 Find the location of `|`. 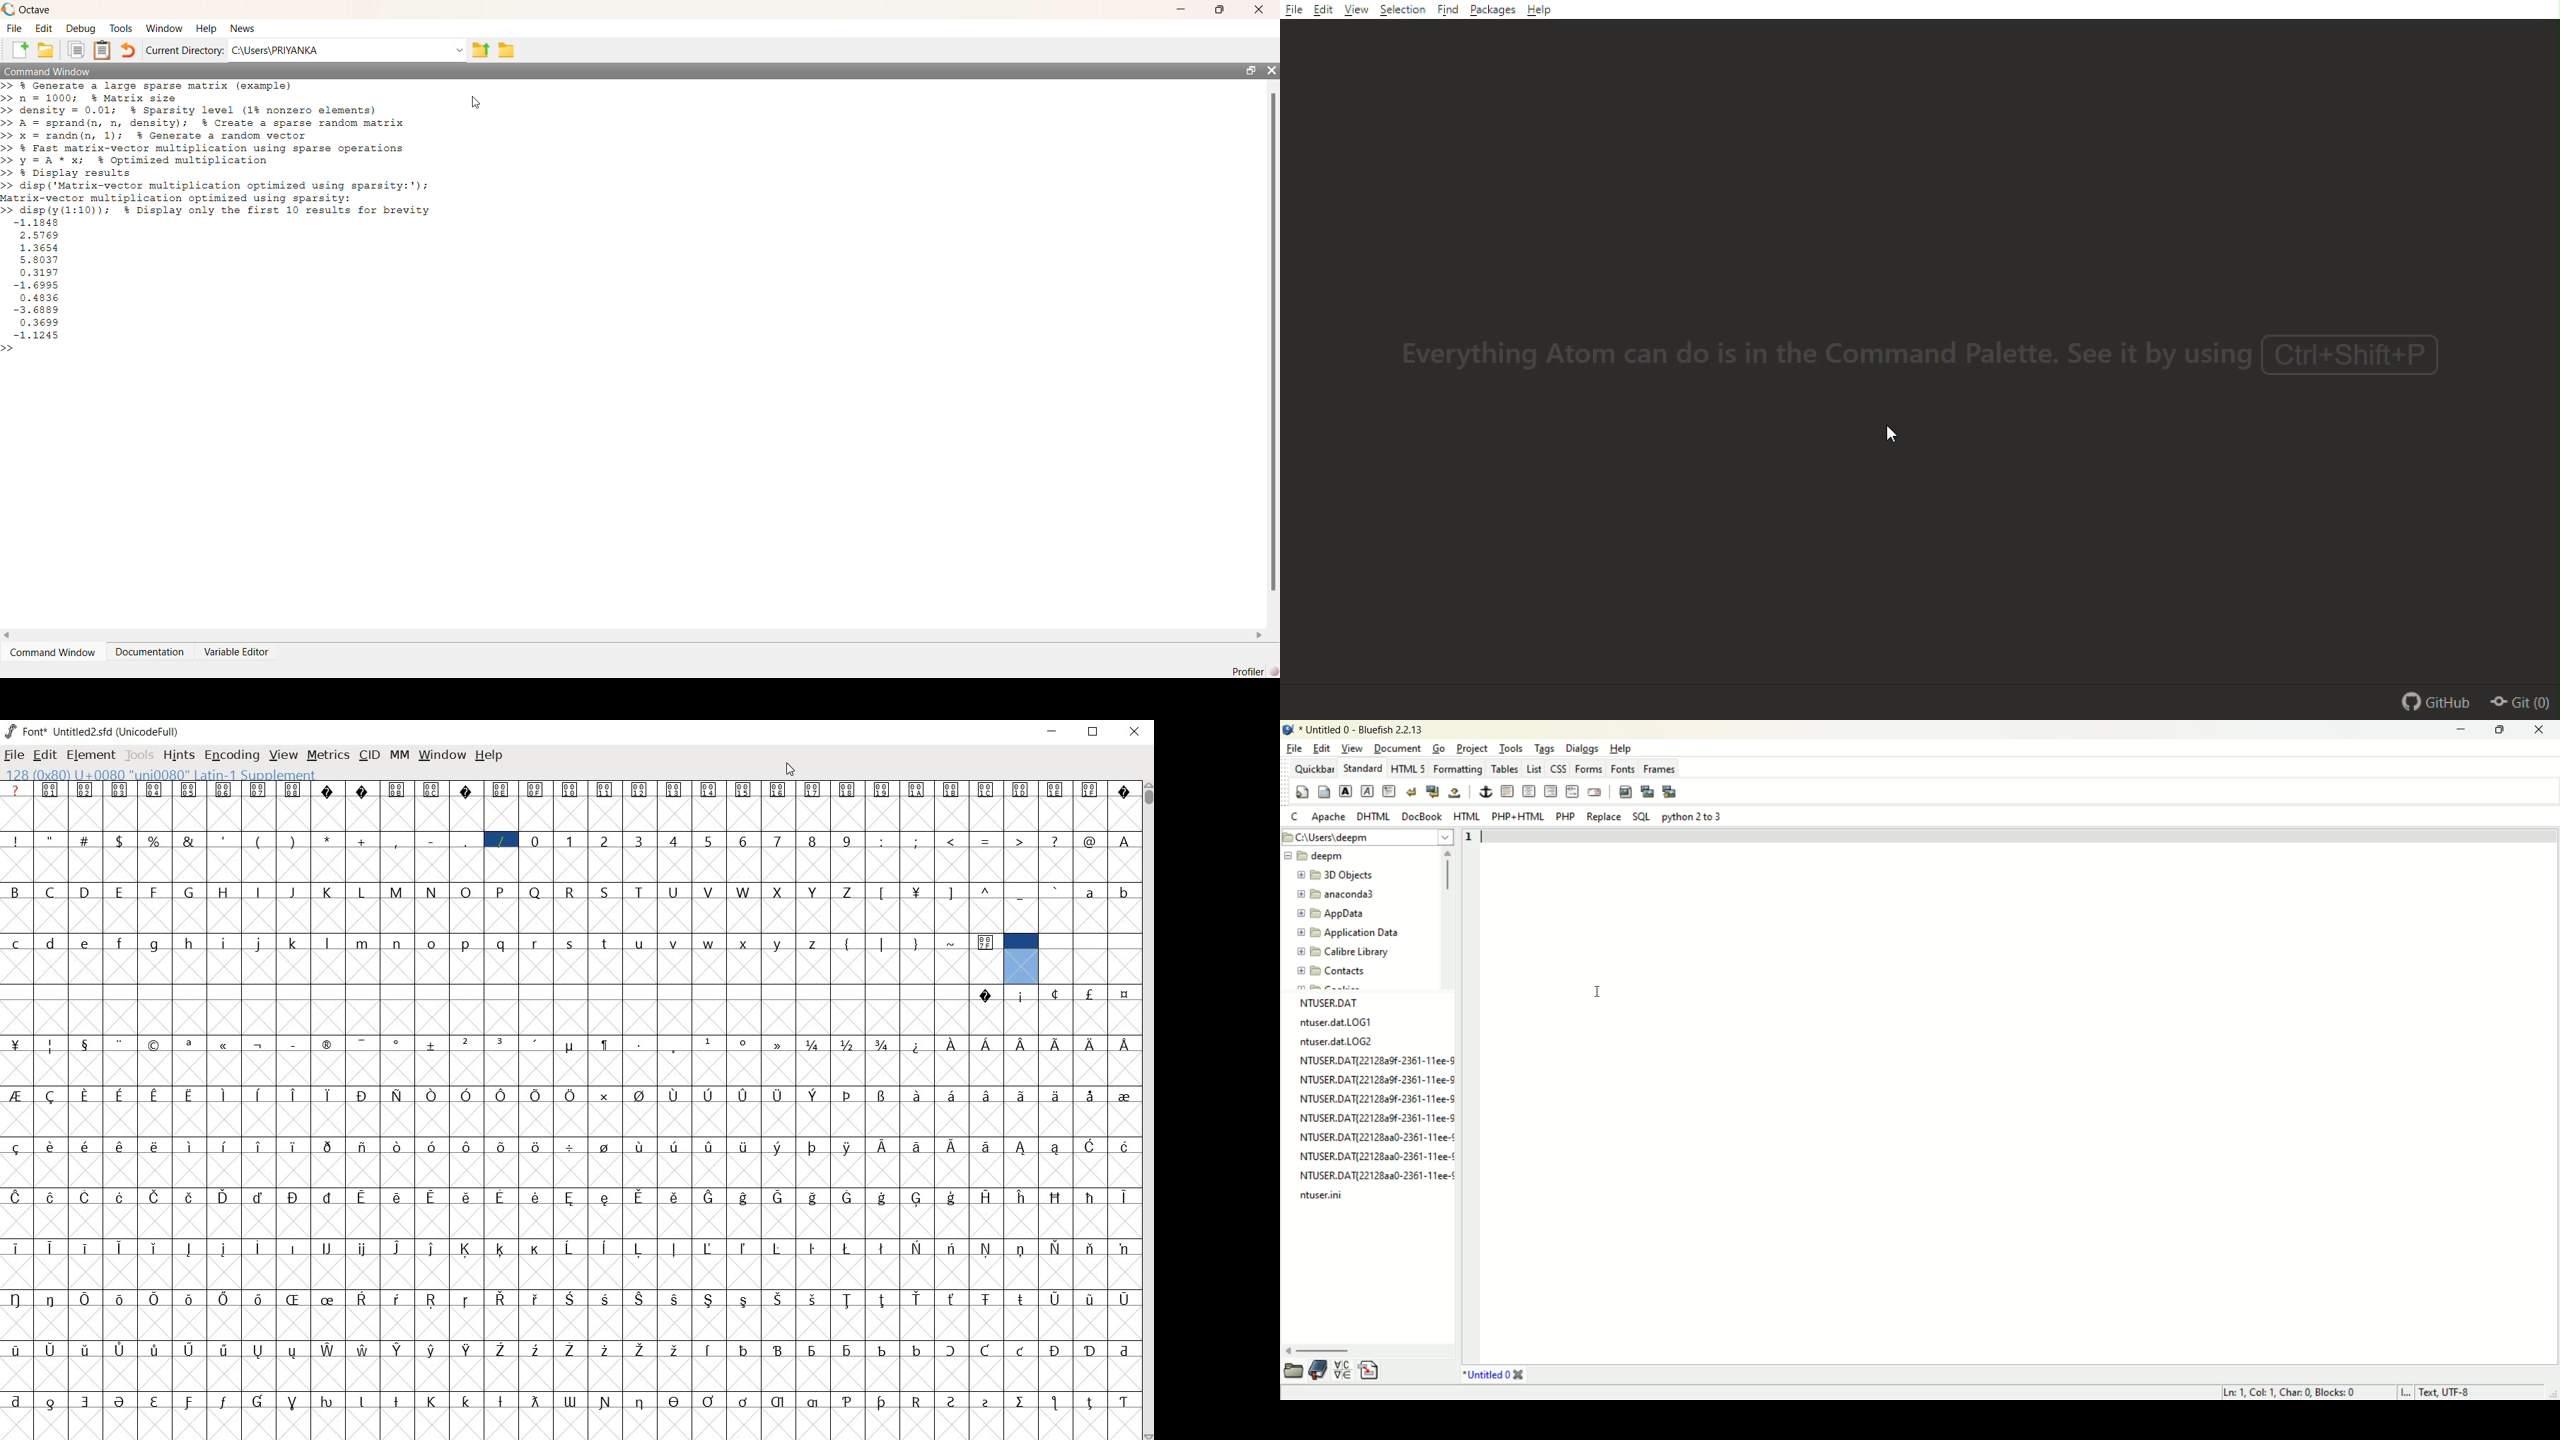

| is located at coordinates (884, 943).